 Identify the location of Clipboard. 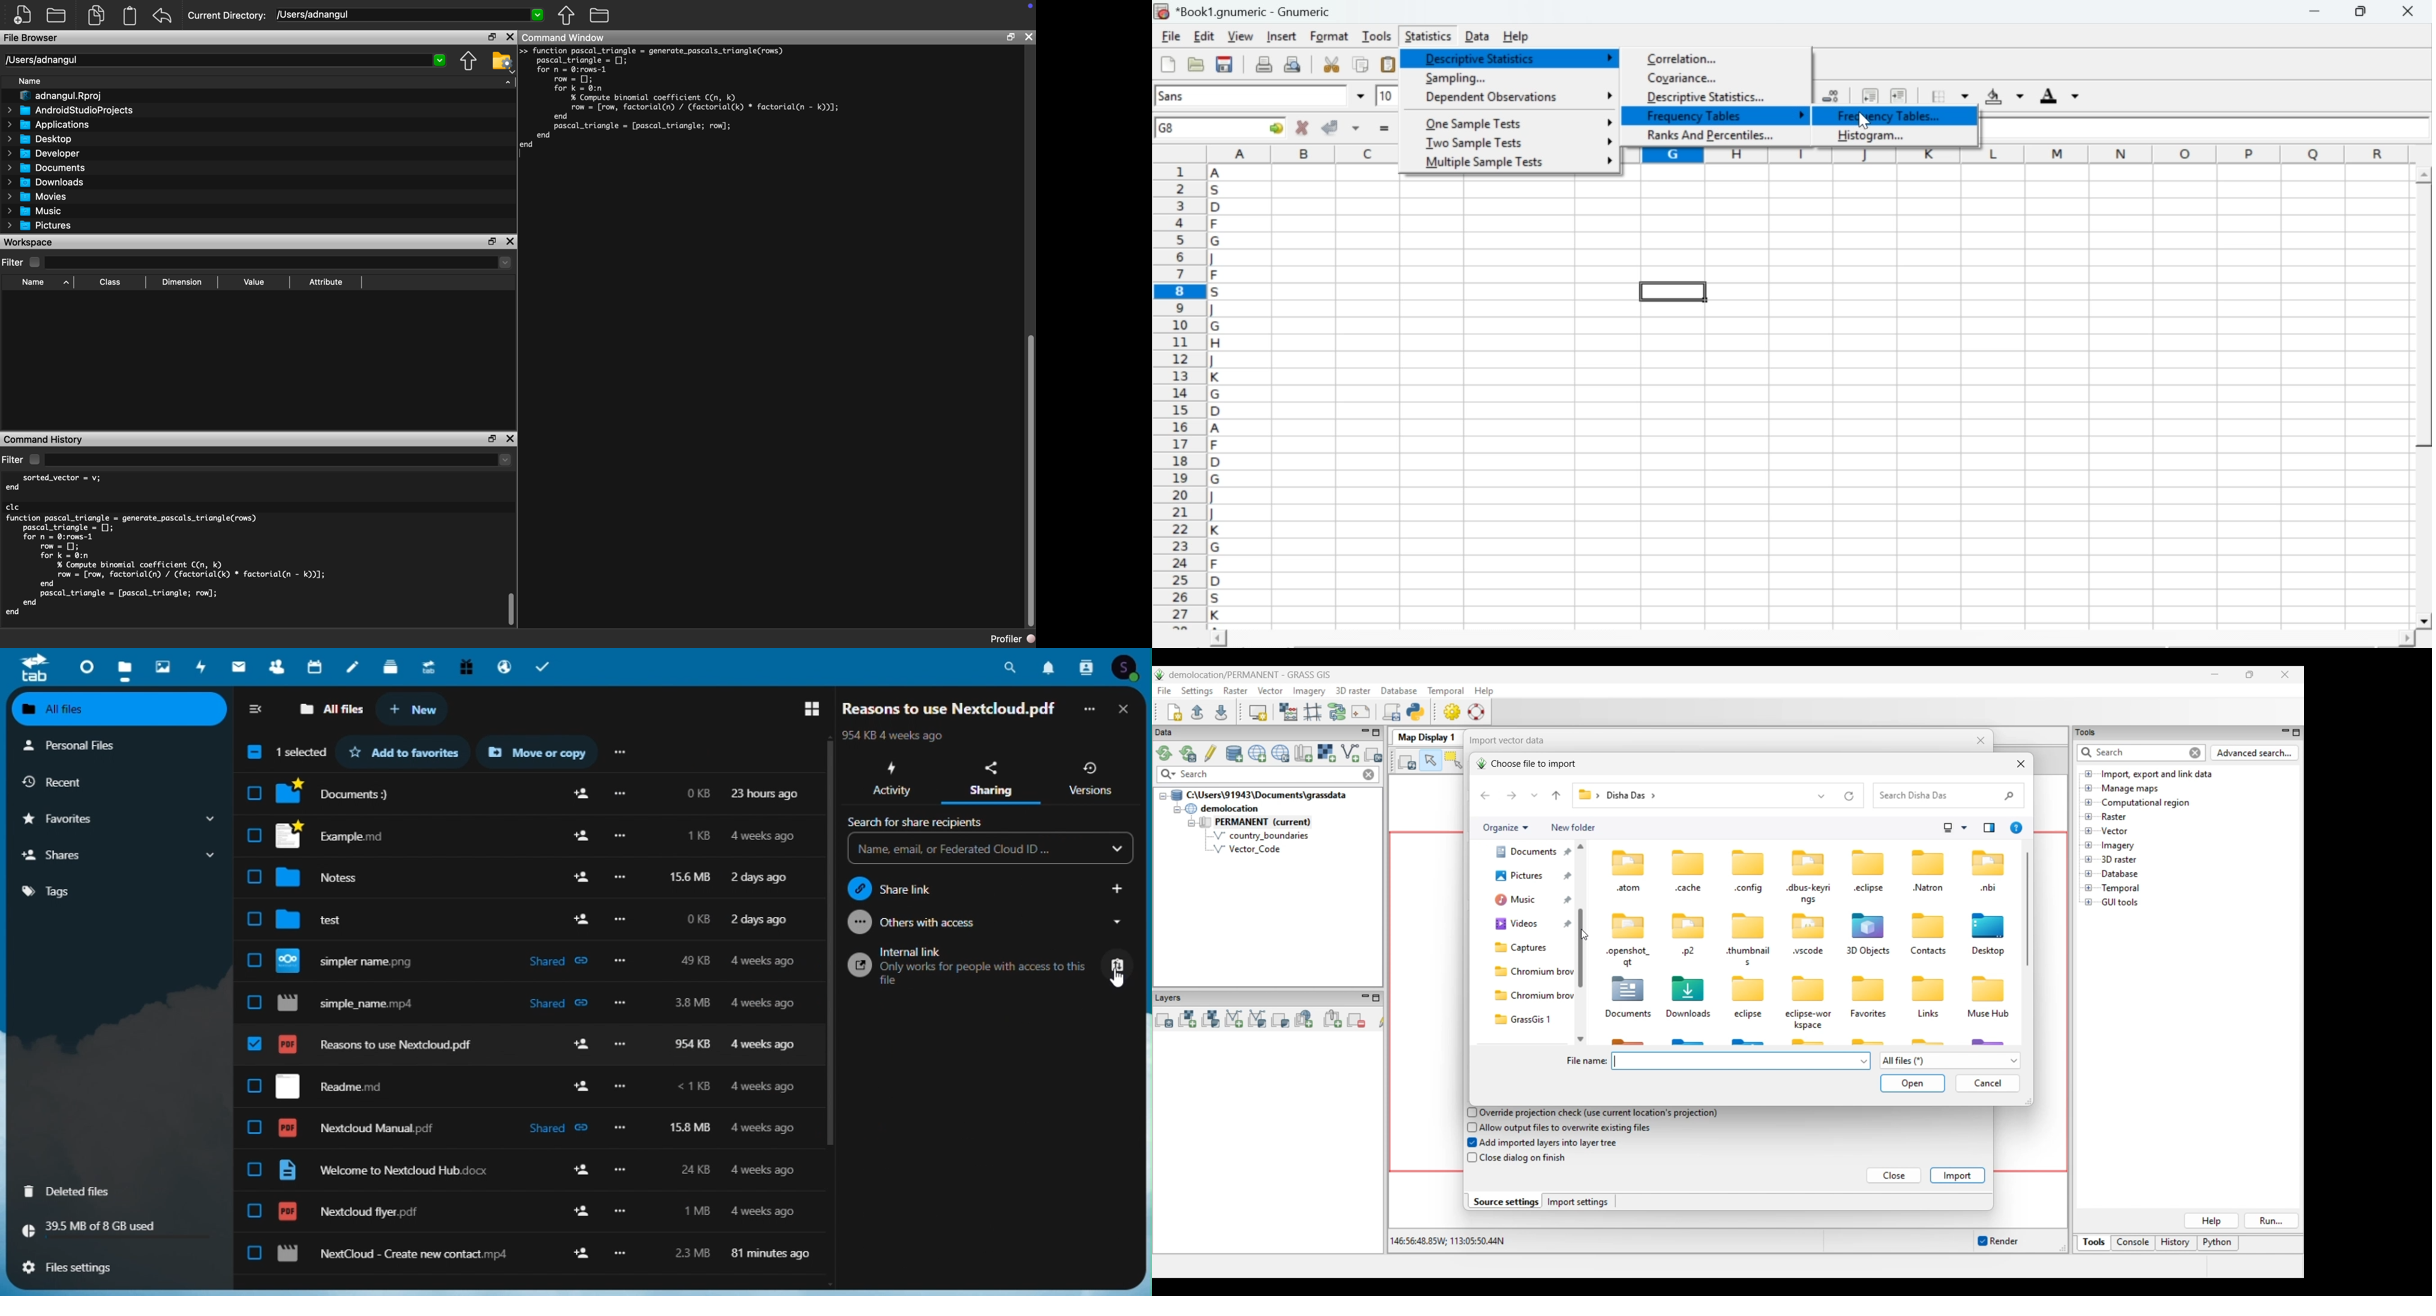
(130, 15).